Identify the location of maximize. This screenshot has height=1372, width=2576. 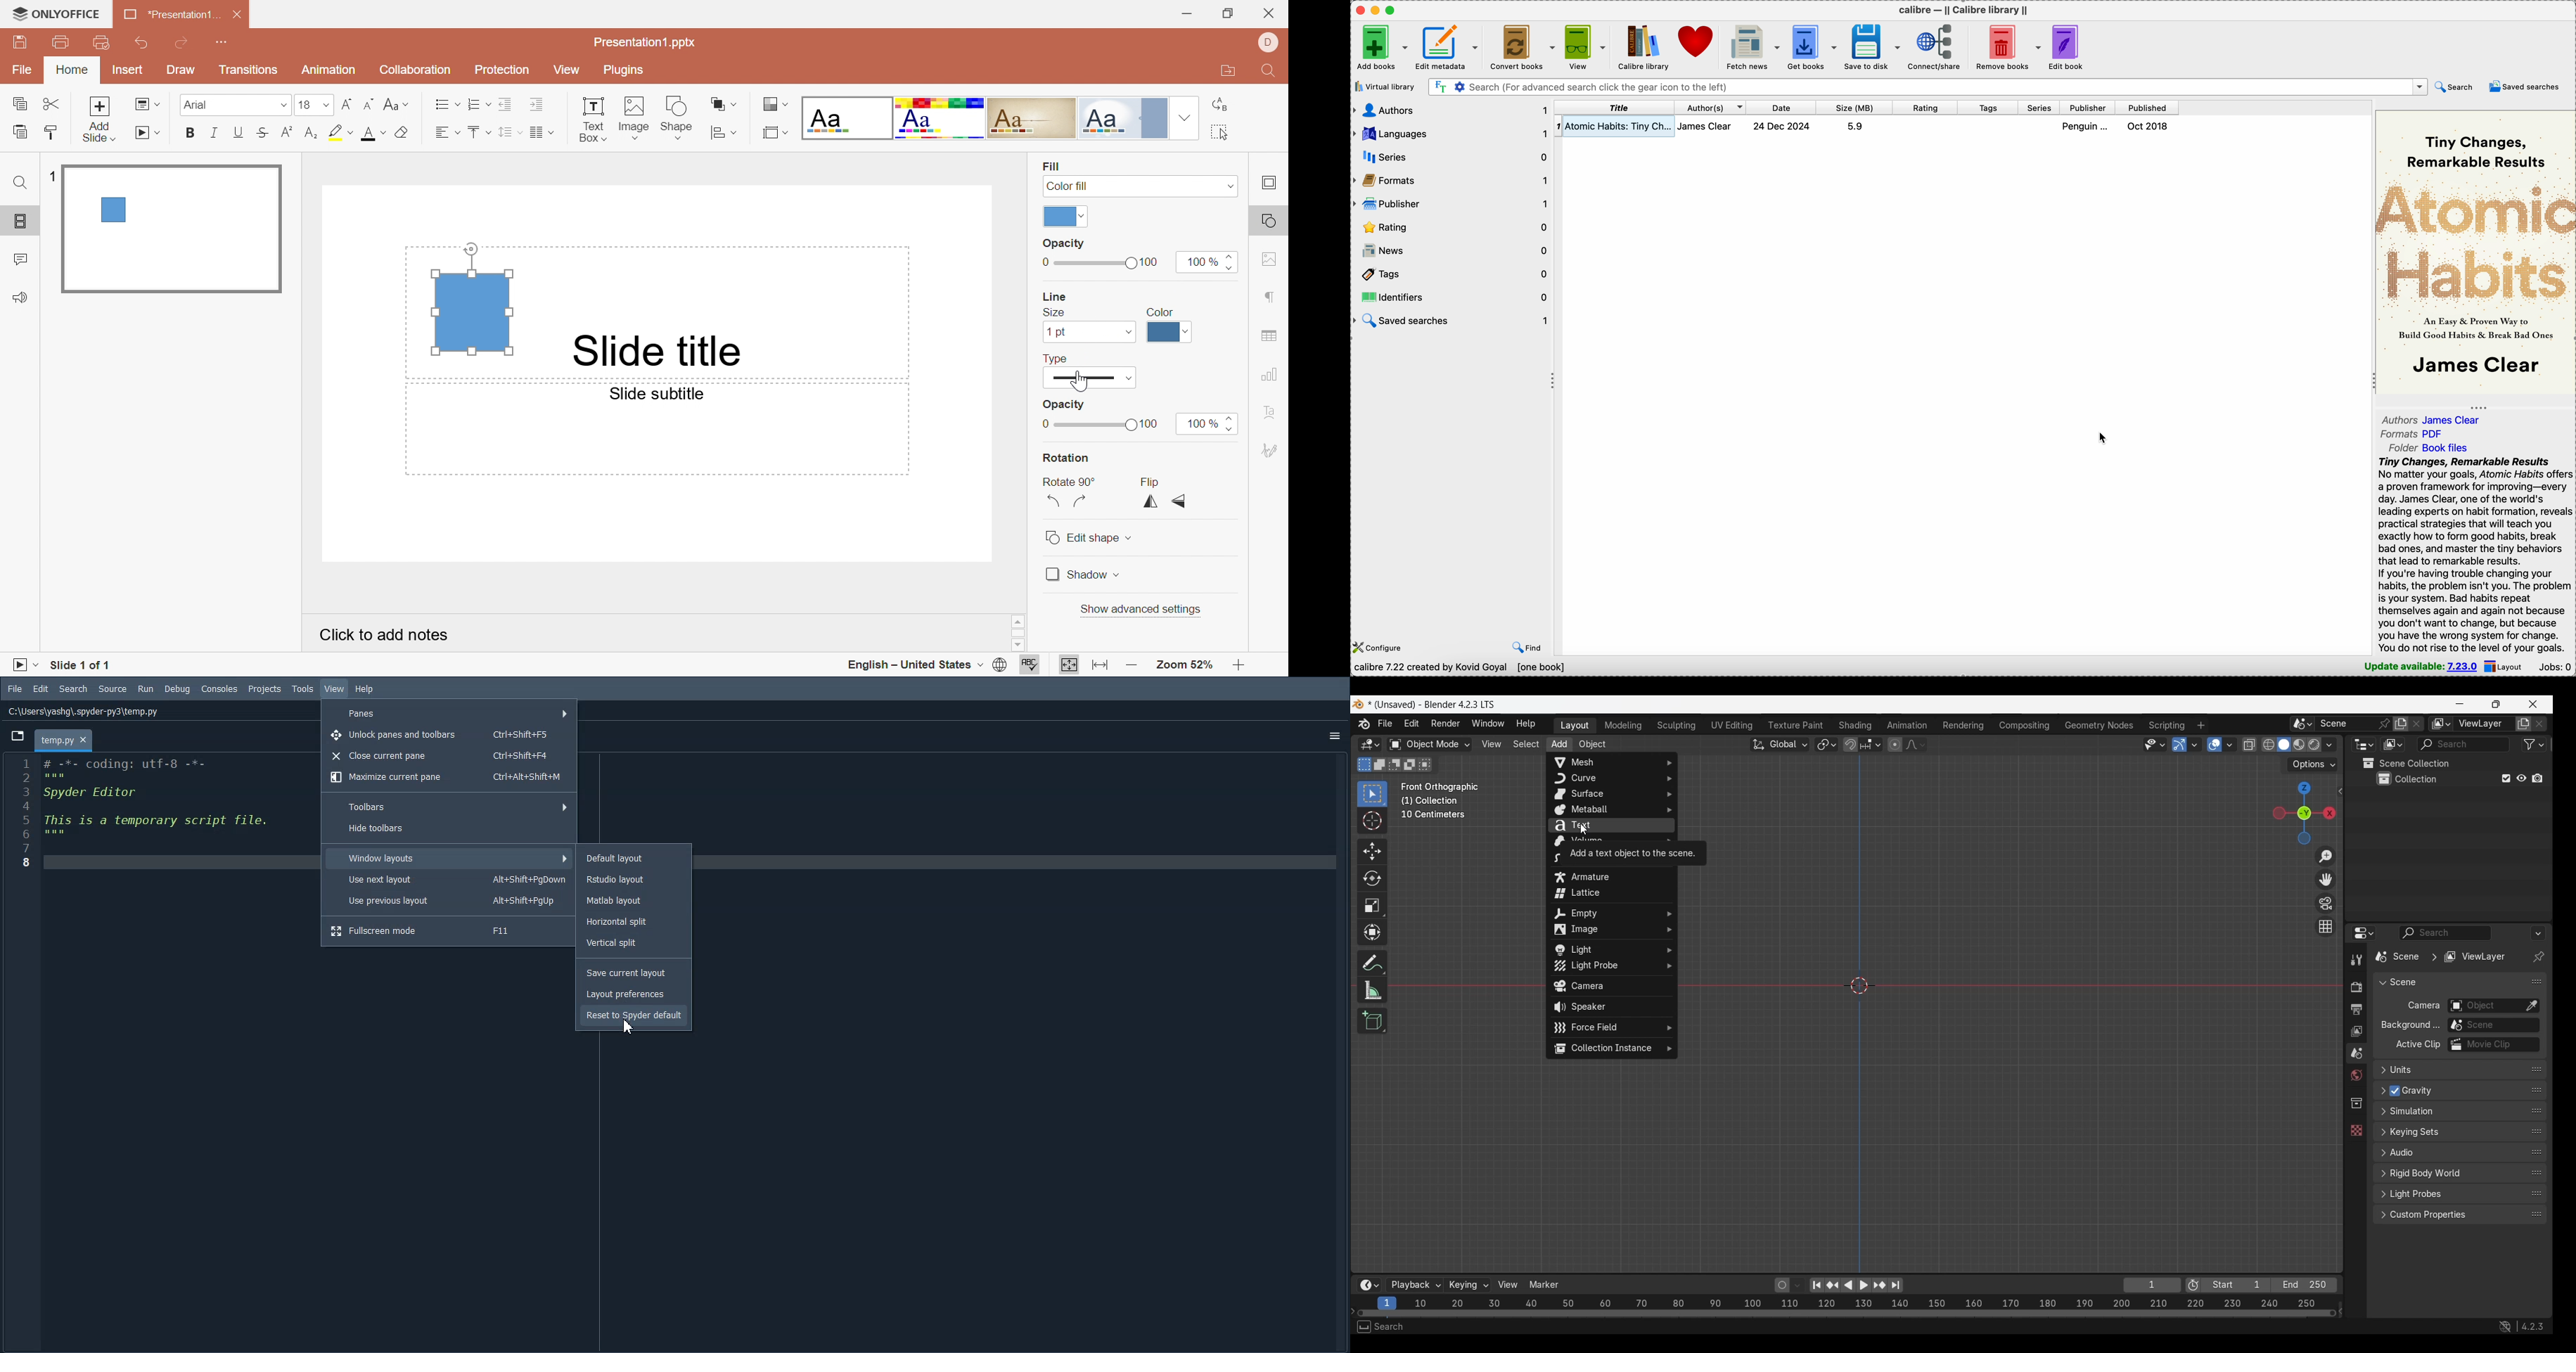
(1393, 9).